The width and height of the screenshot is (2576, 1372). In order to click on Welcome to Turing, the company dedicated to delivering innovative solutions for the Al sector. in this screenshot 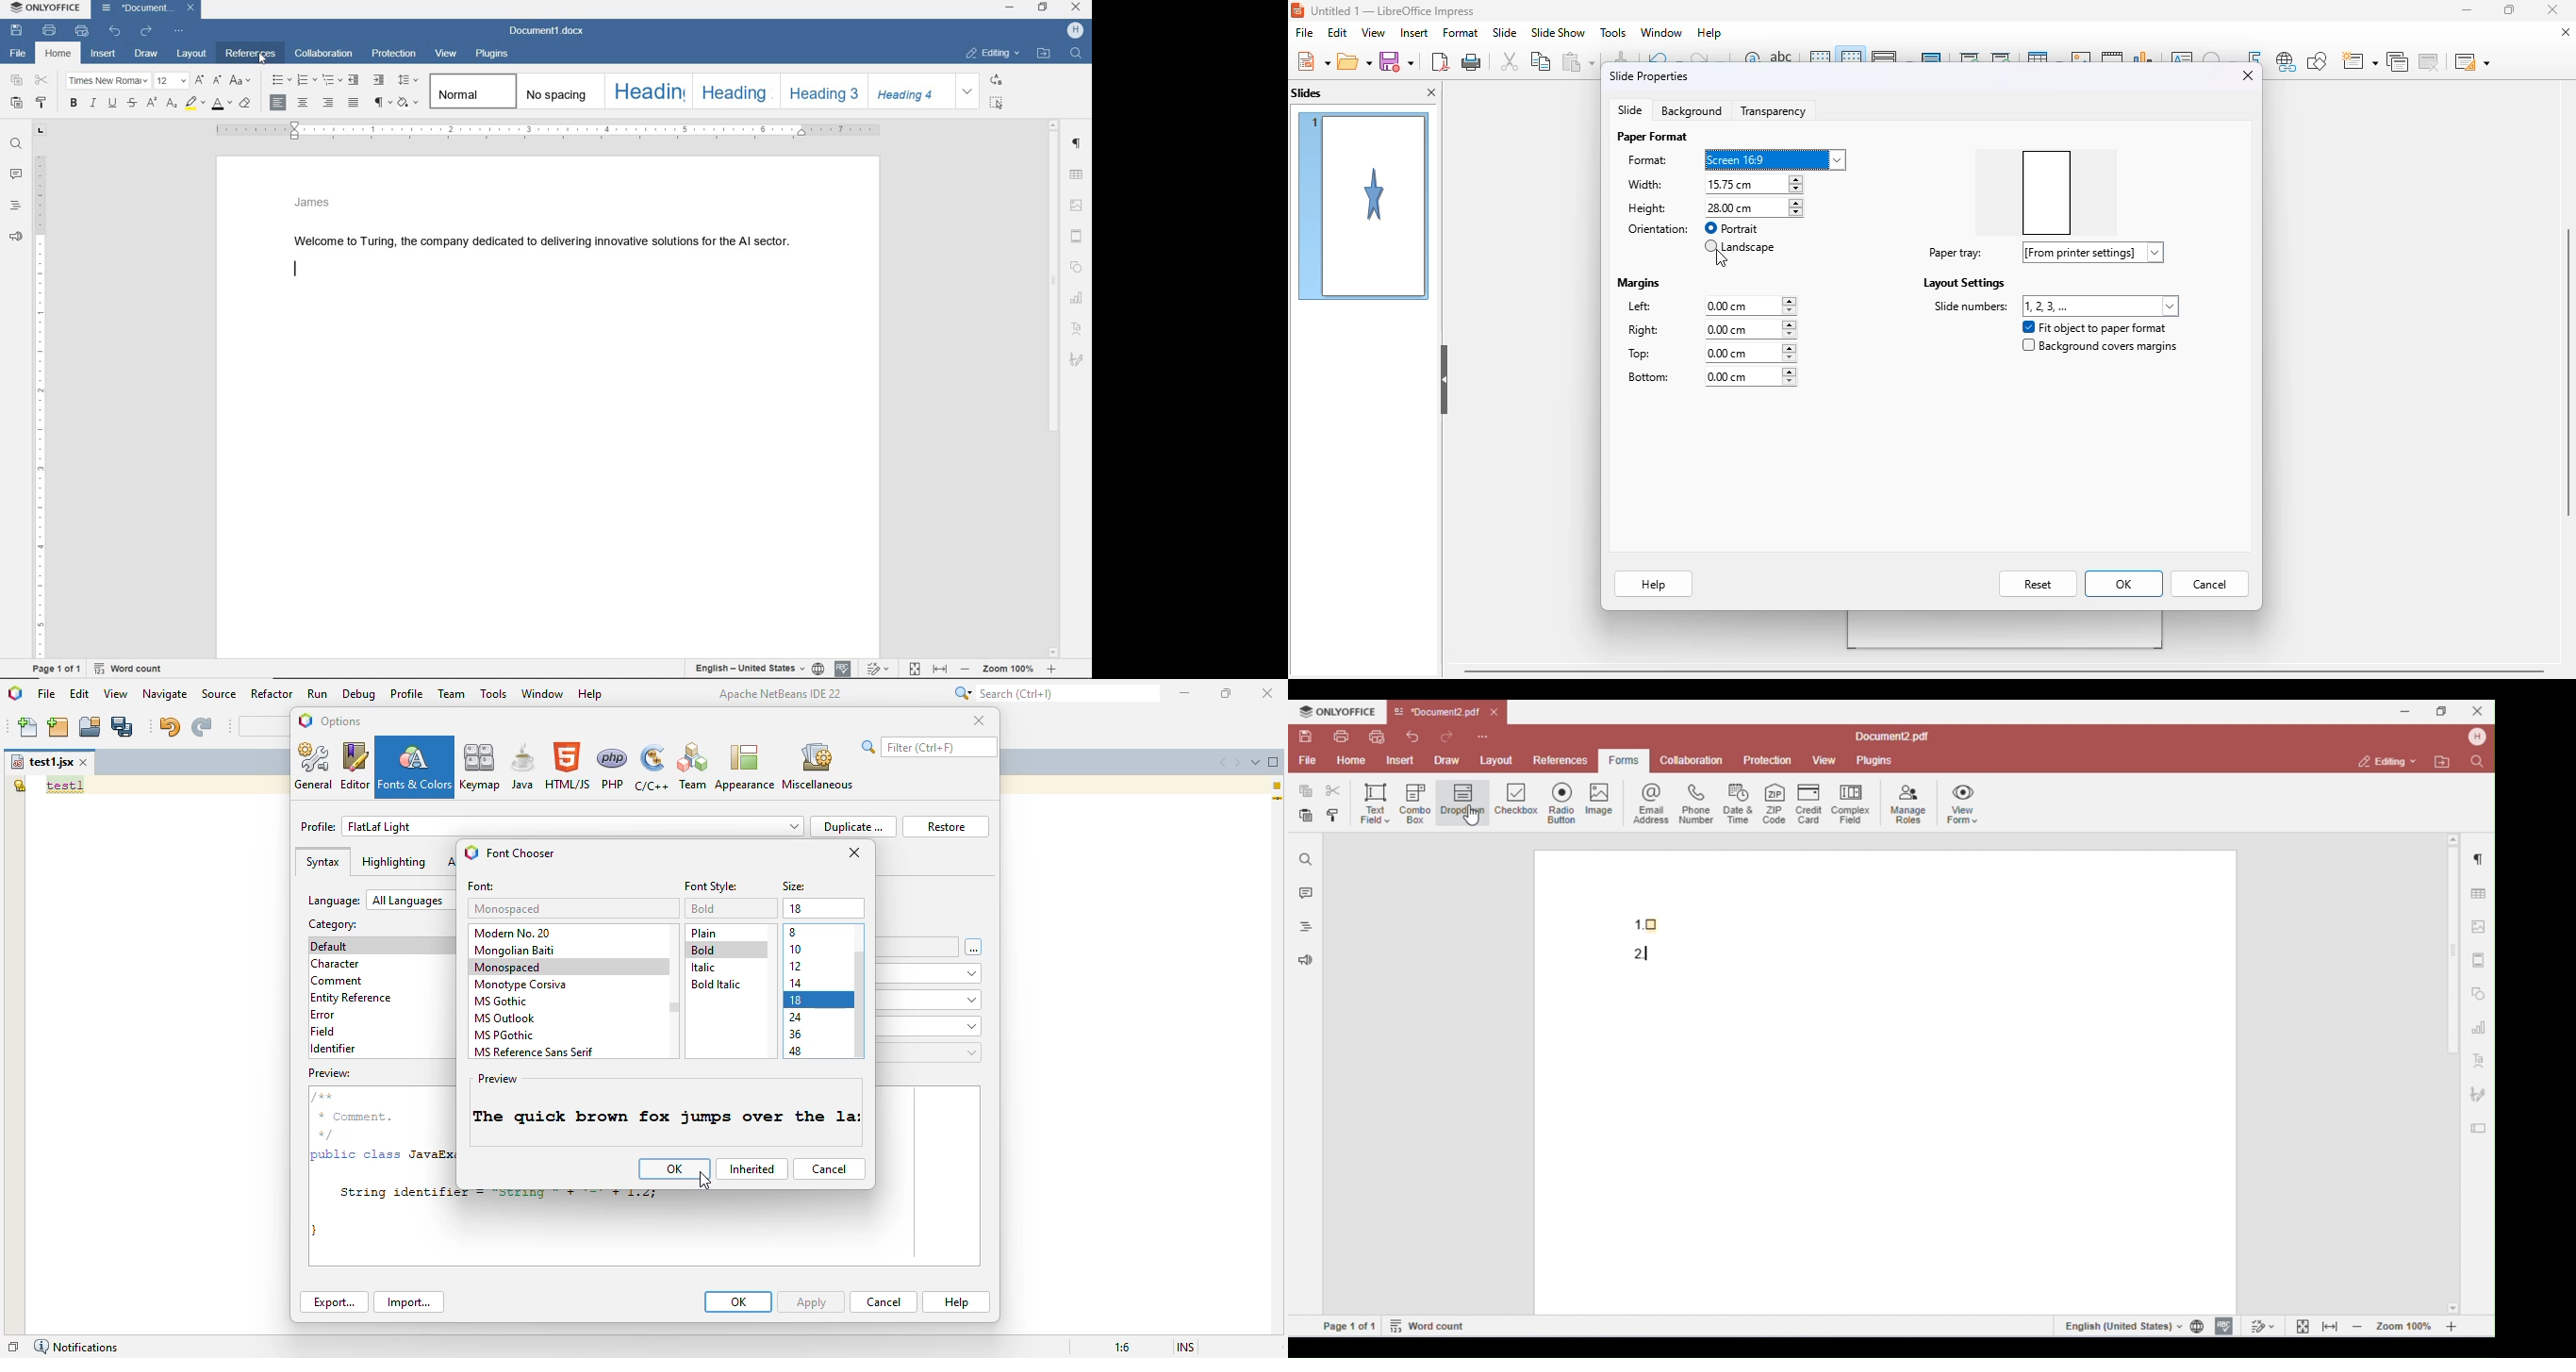, I will do `click(547, 238)`.